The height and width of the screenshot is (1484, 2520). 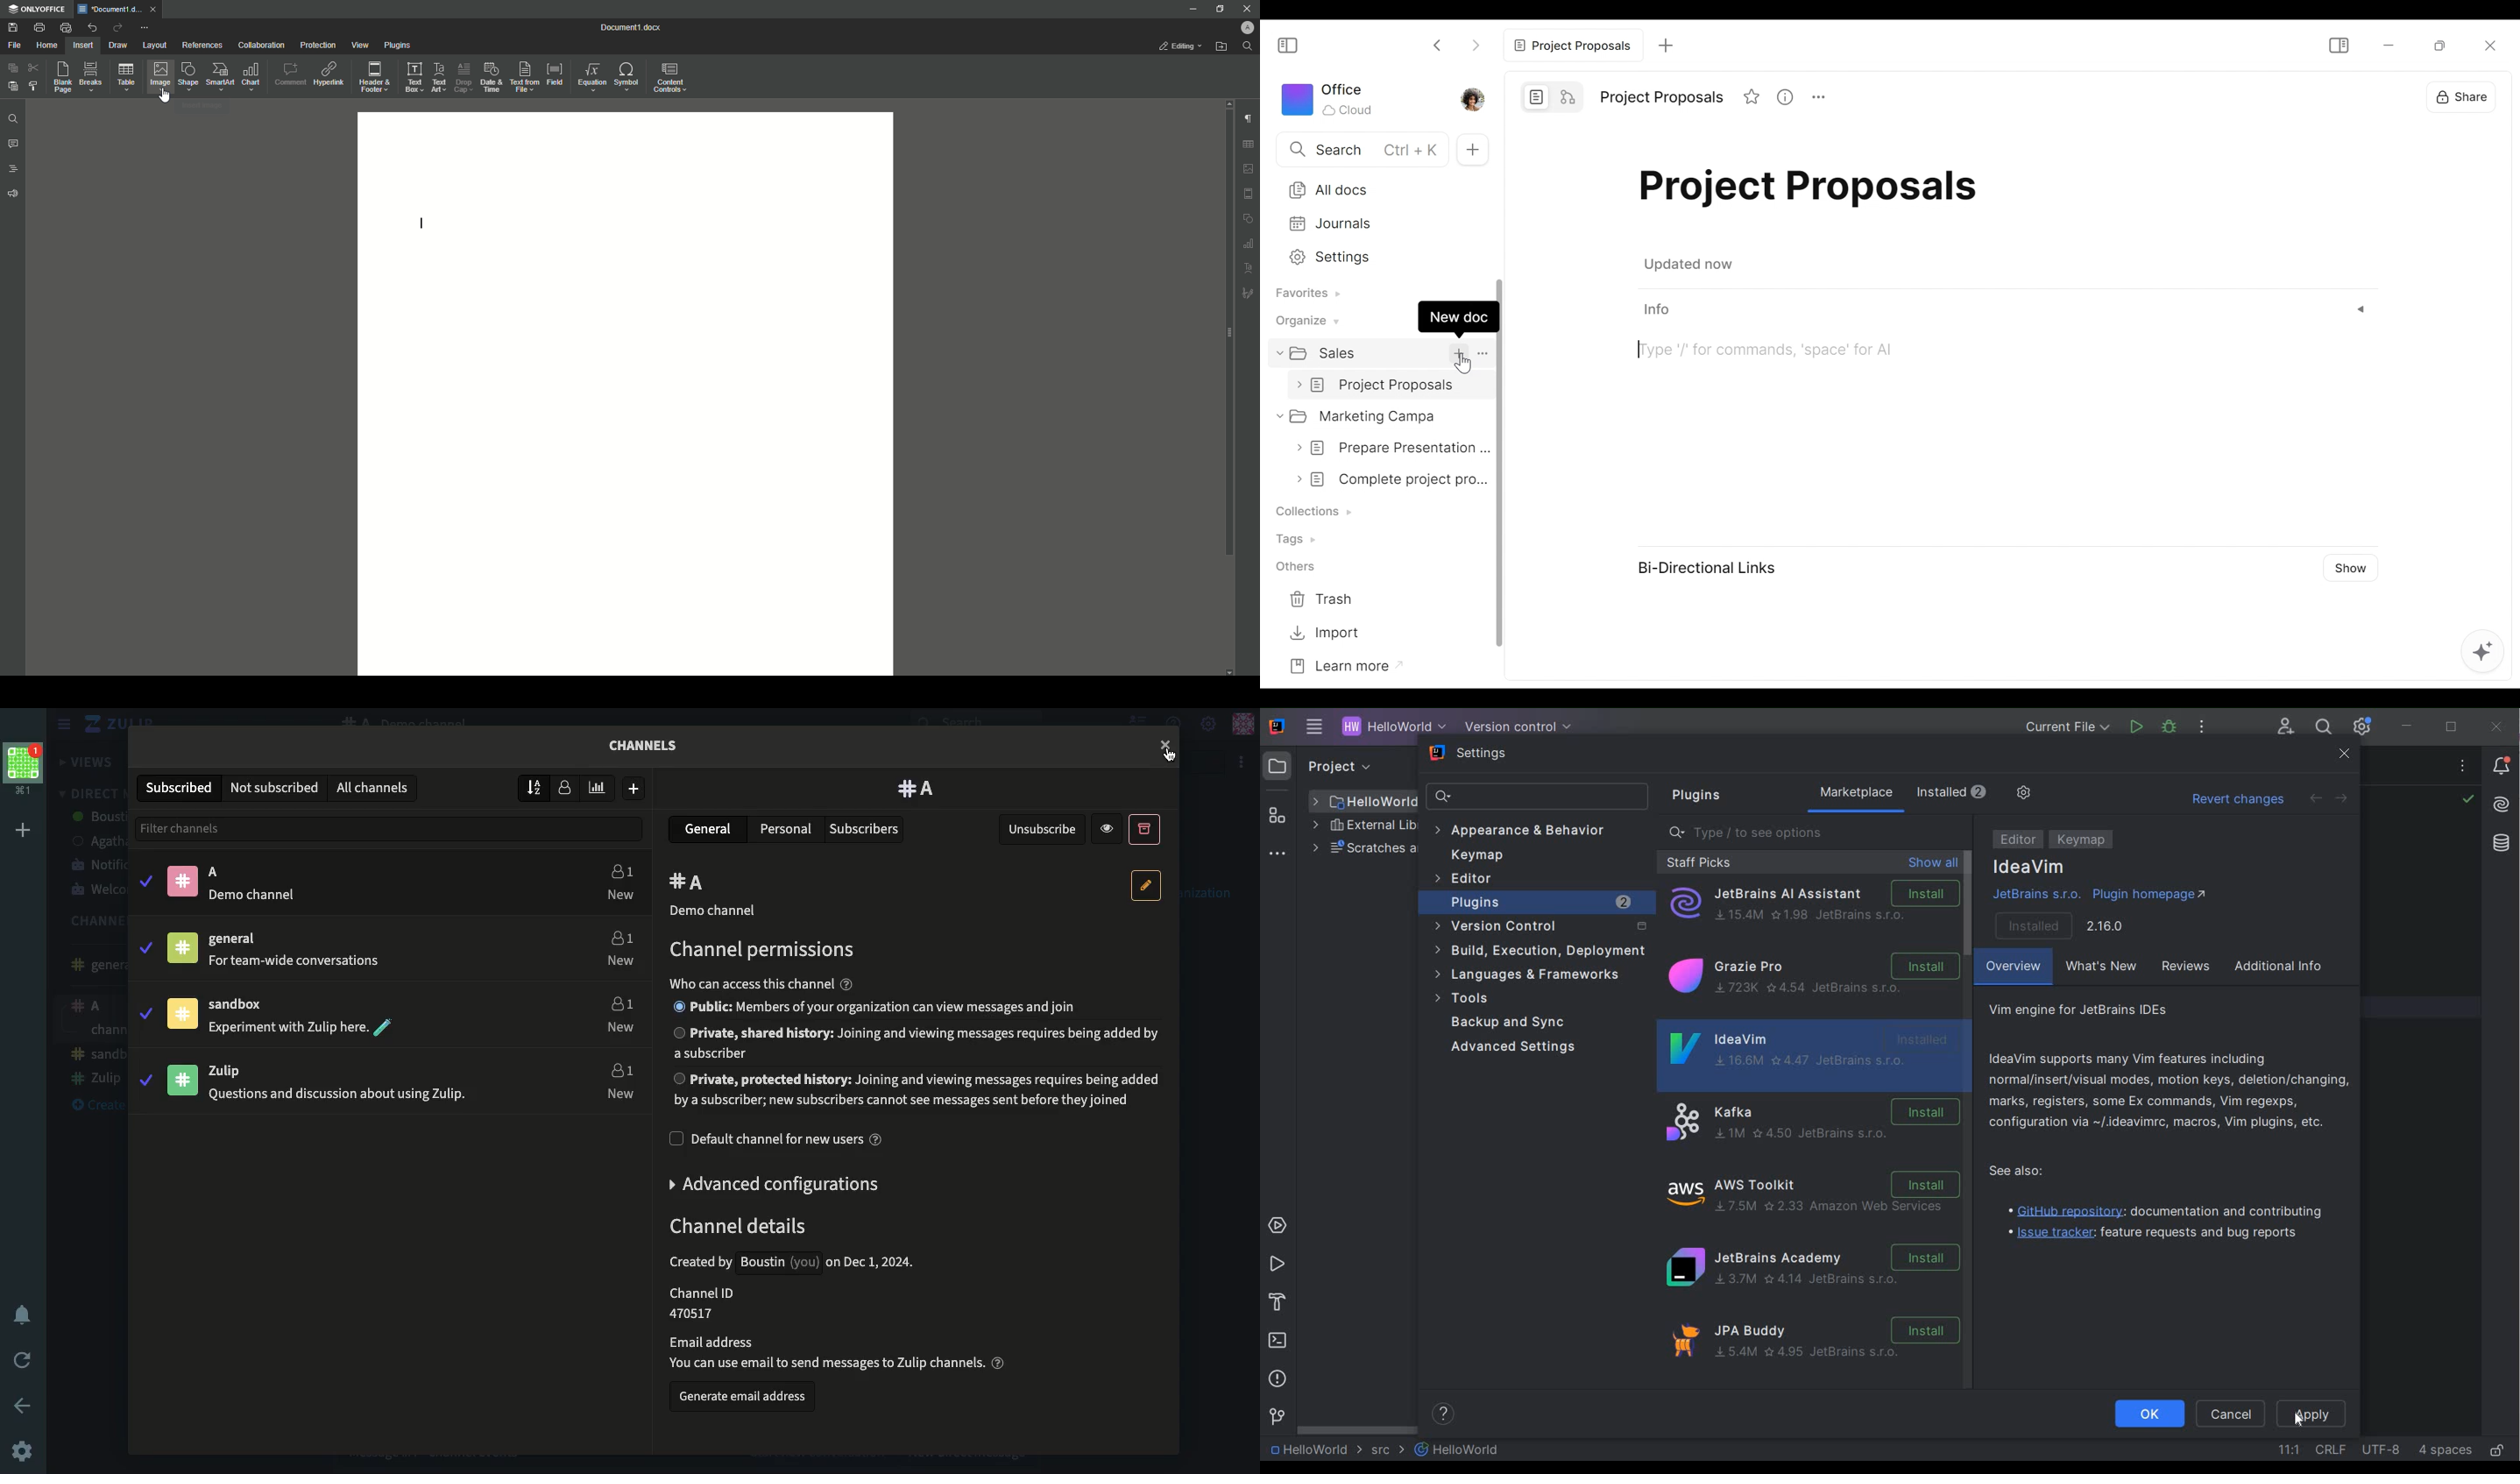 I want to click on General, so click(x=92, y=965).